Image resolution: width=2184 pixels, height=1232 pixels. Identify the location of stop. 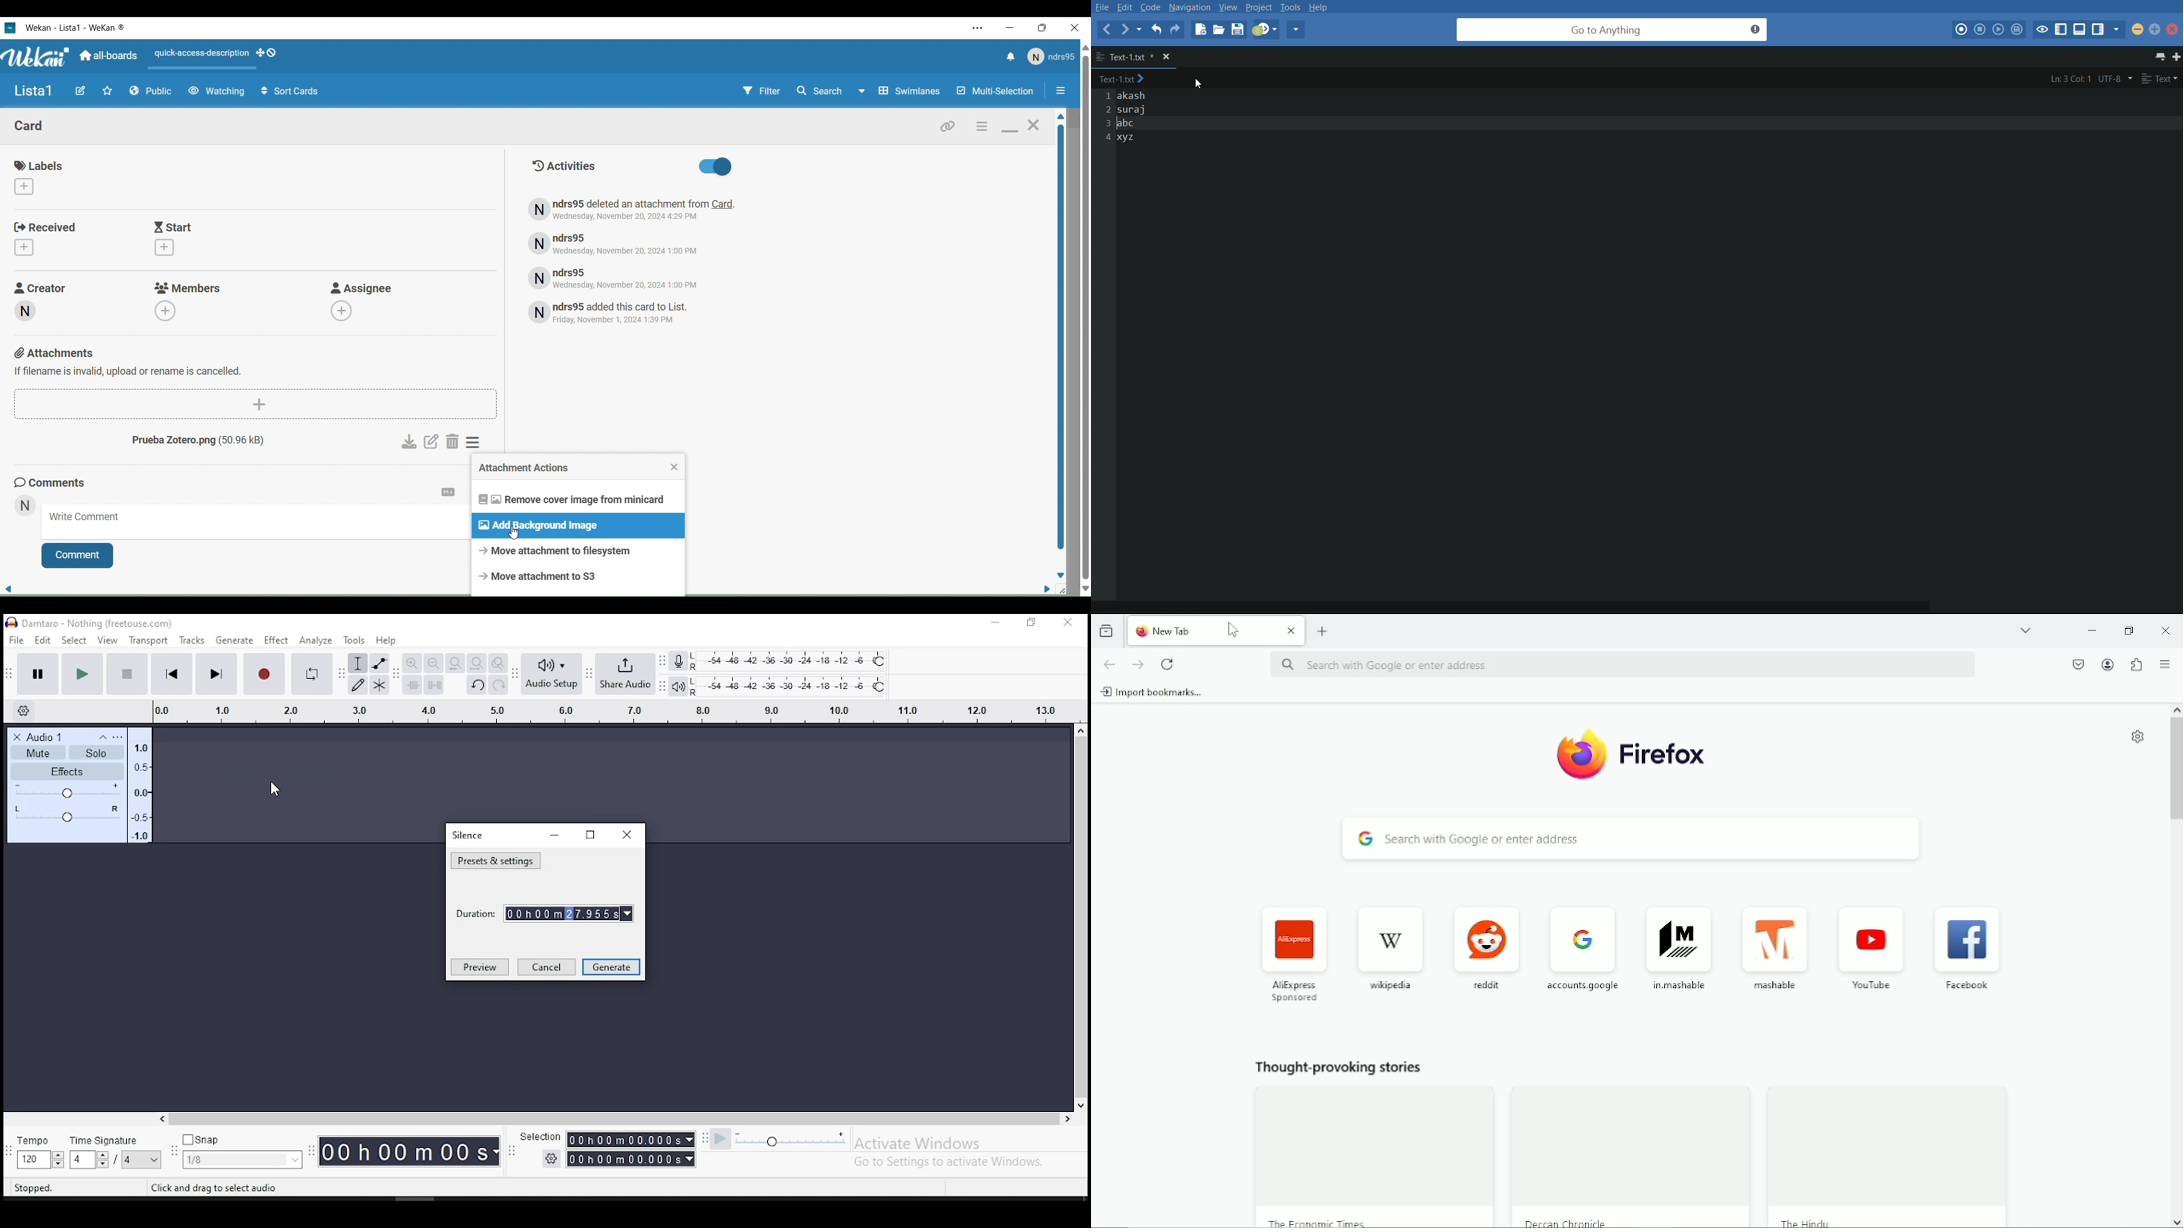
(128, 674).